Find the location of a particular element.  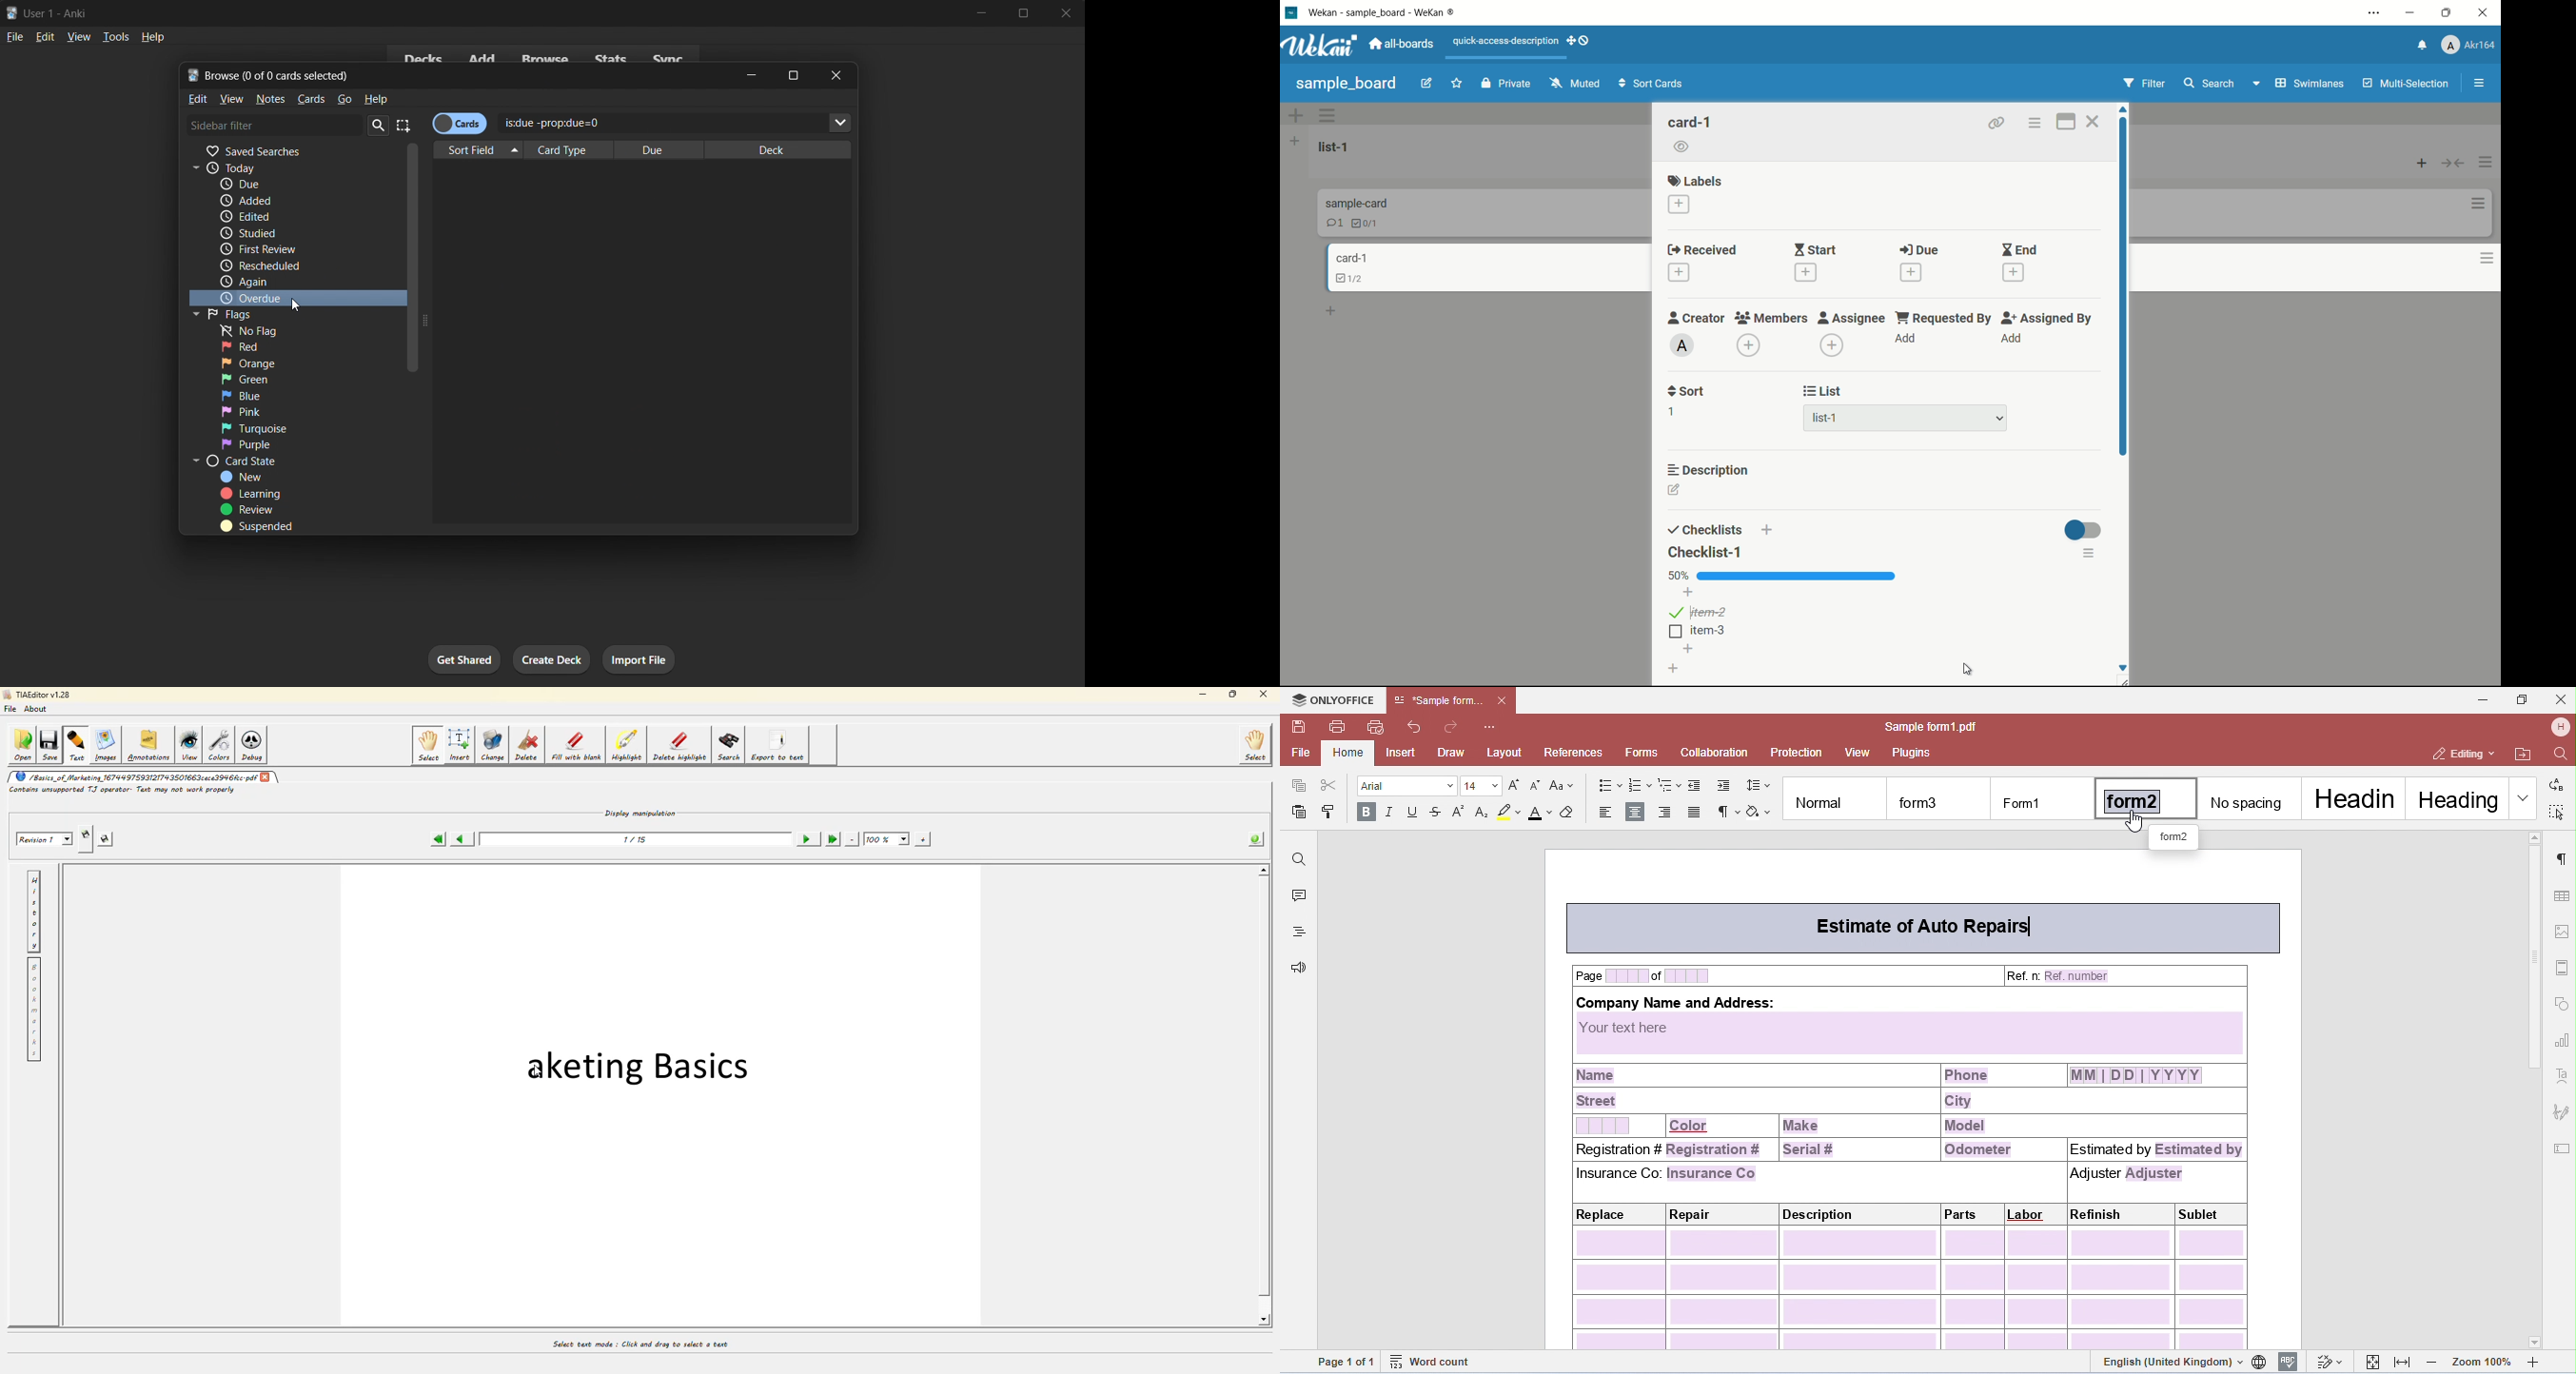

no flag  is located at coordinates (265, 330).